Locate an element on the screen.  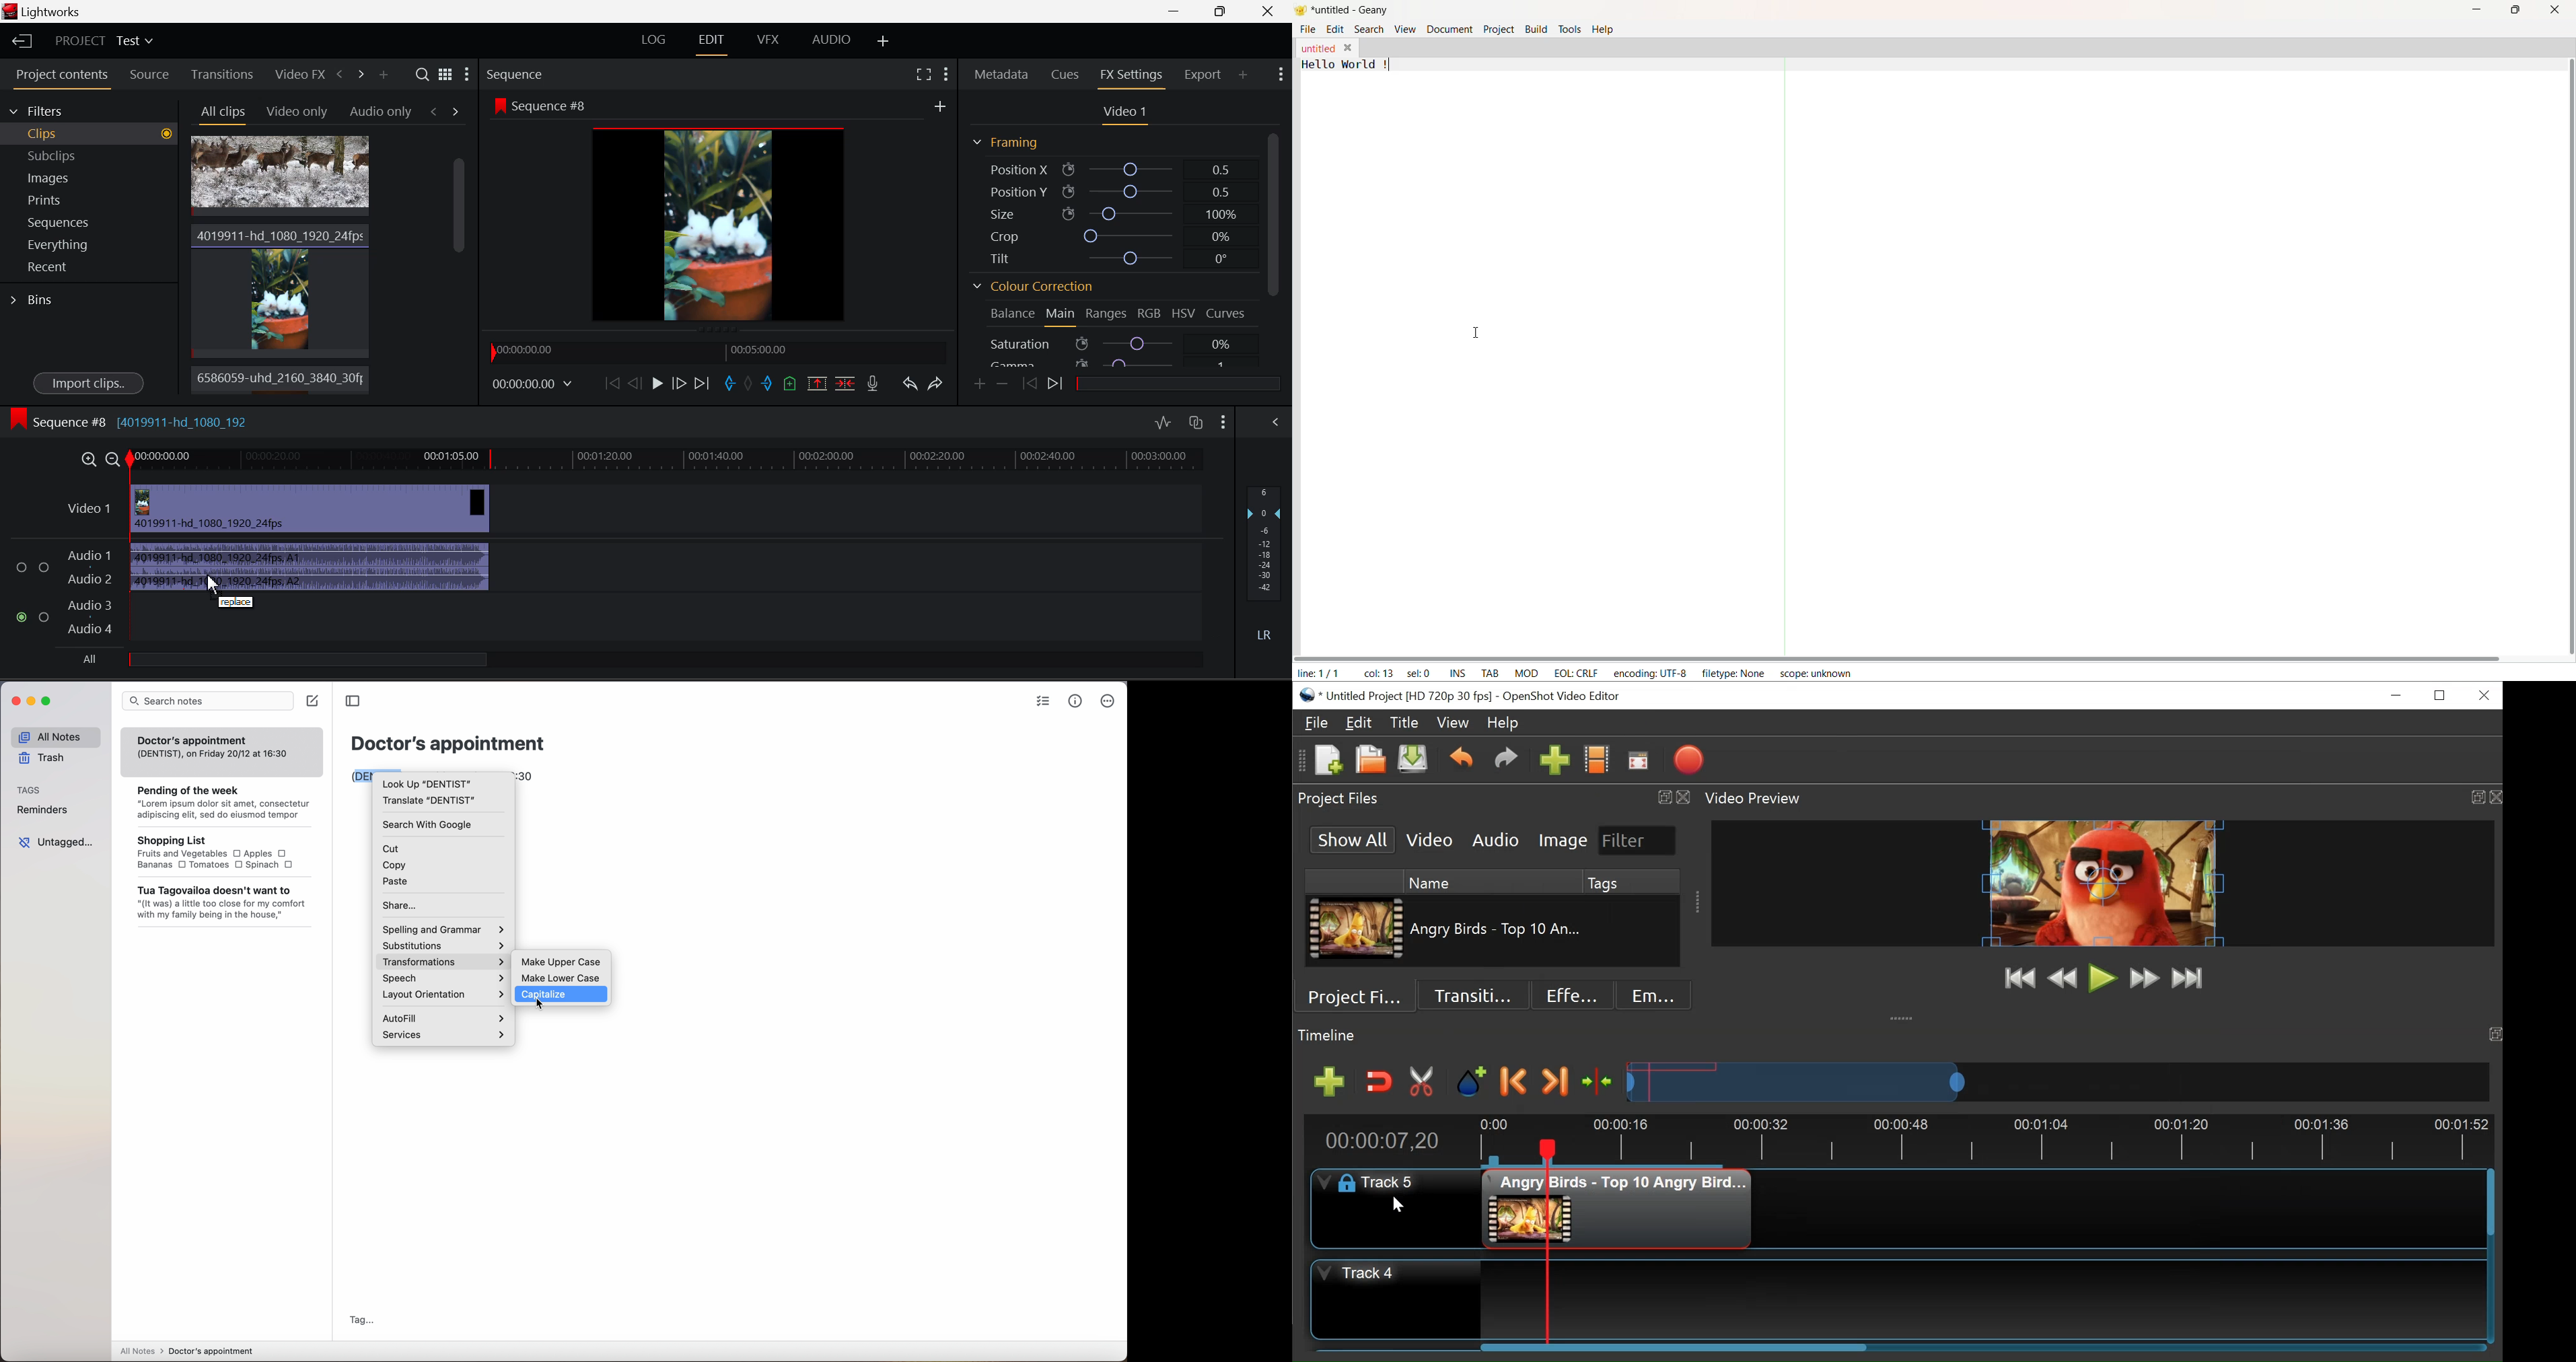
Scroll Bar is located at coordinates (1275, 245).